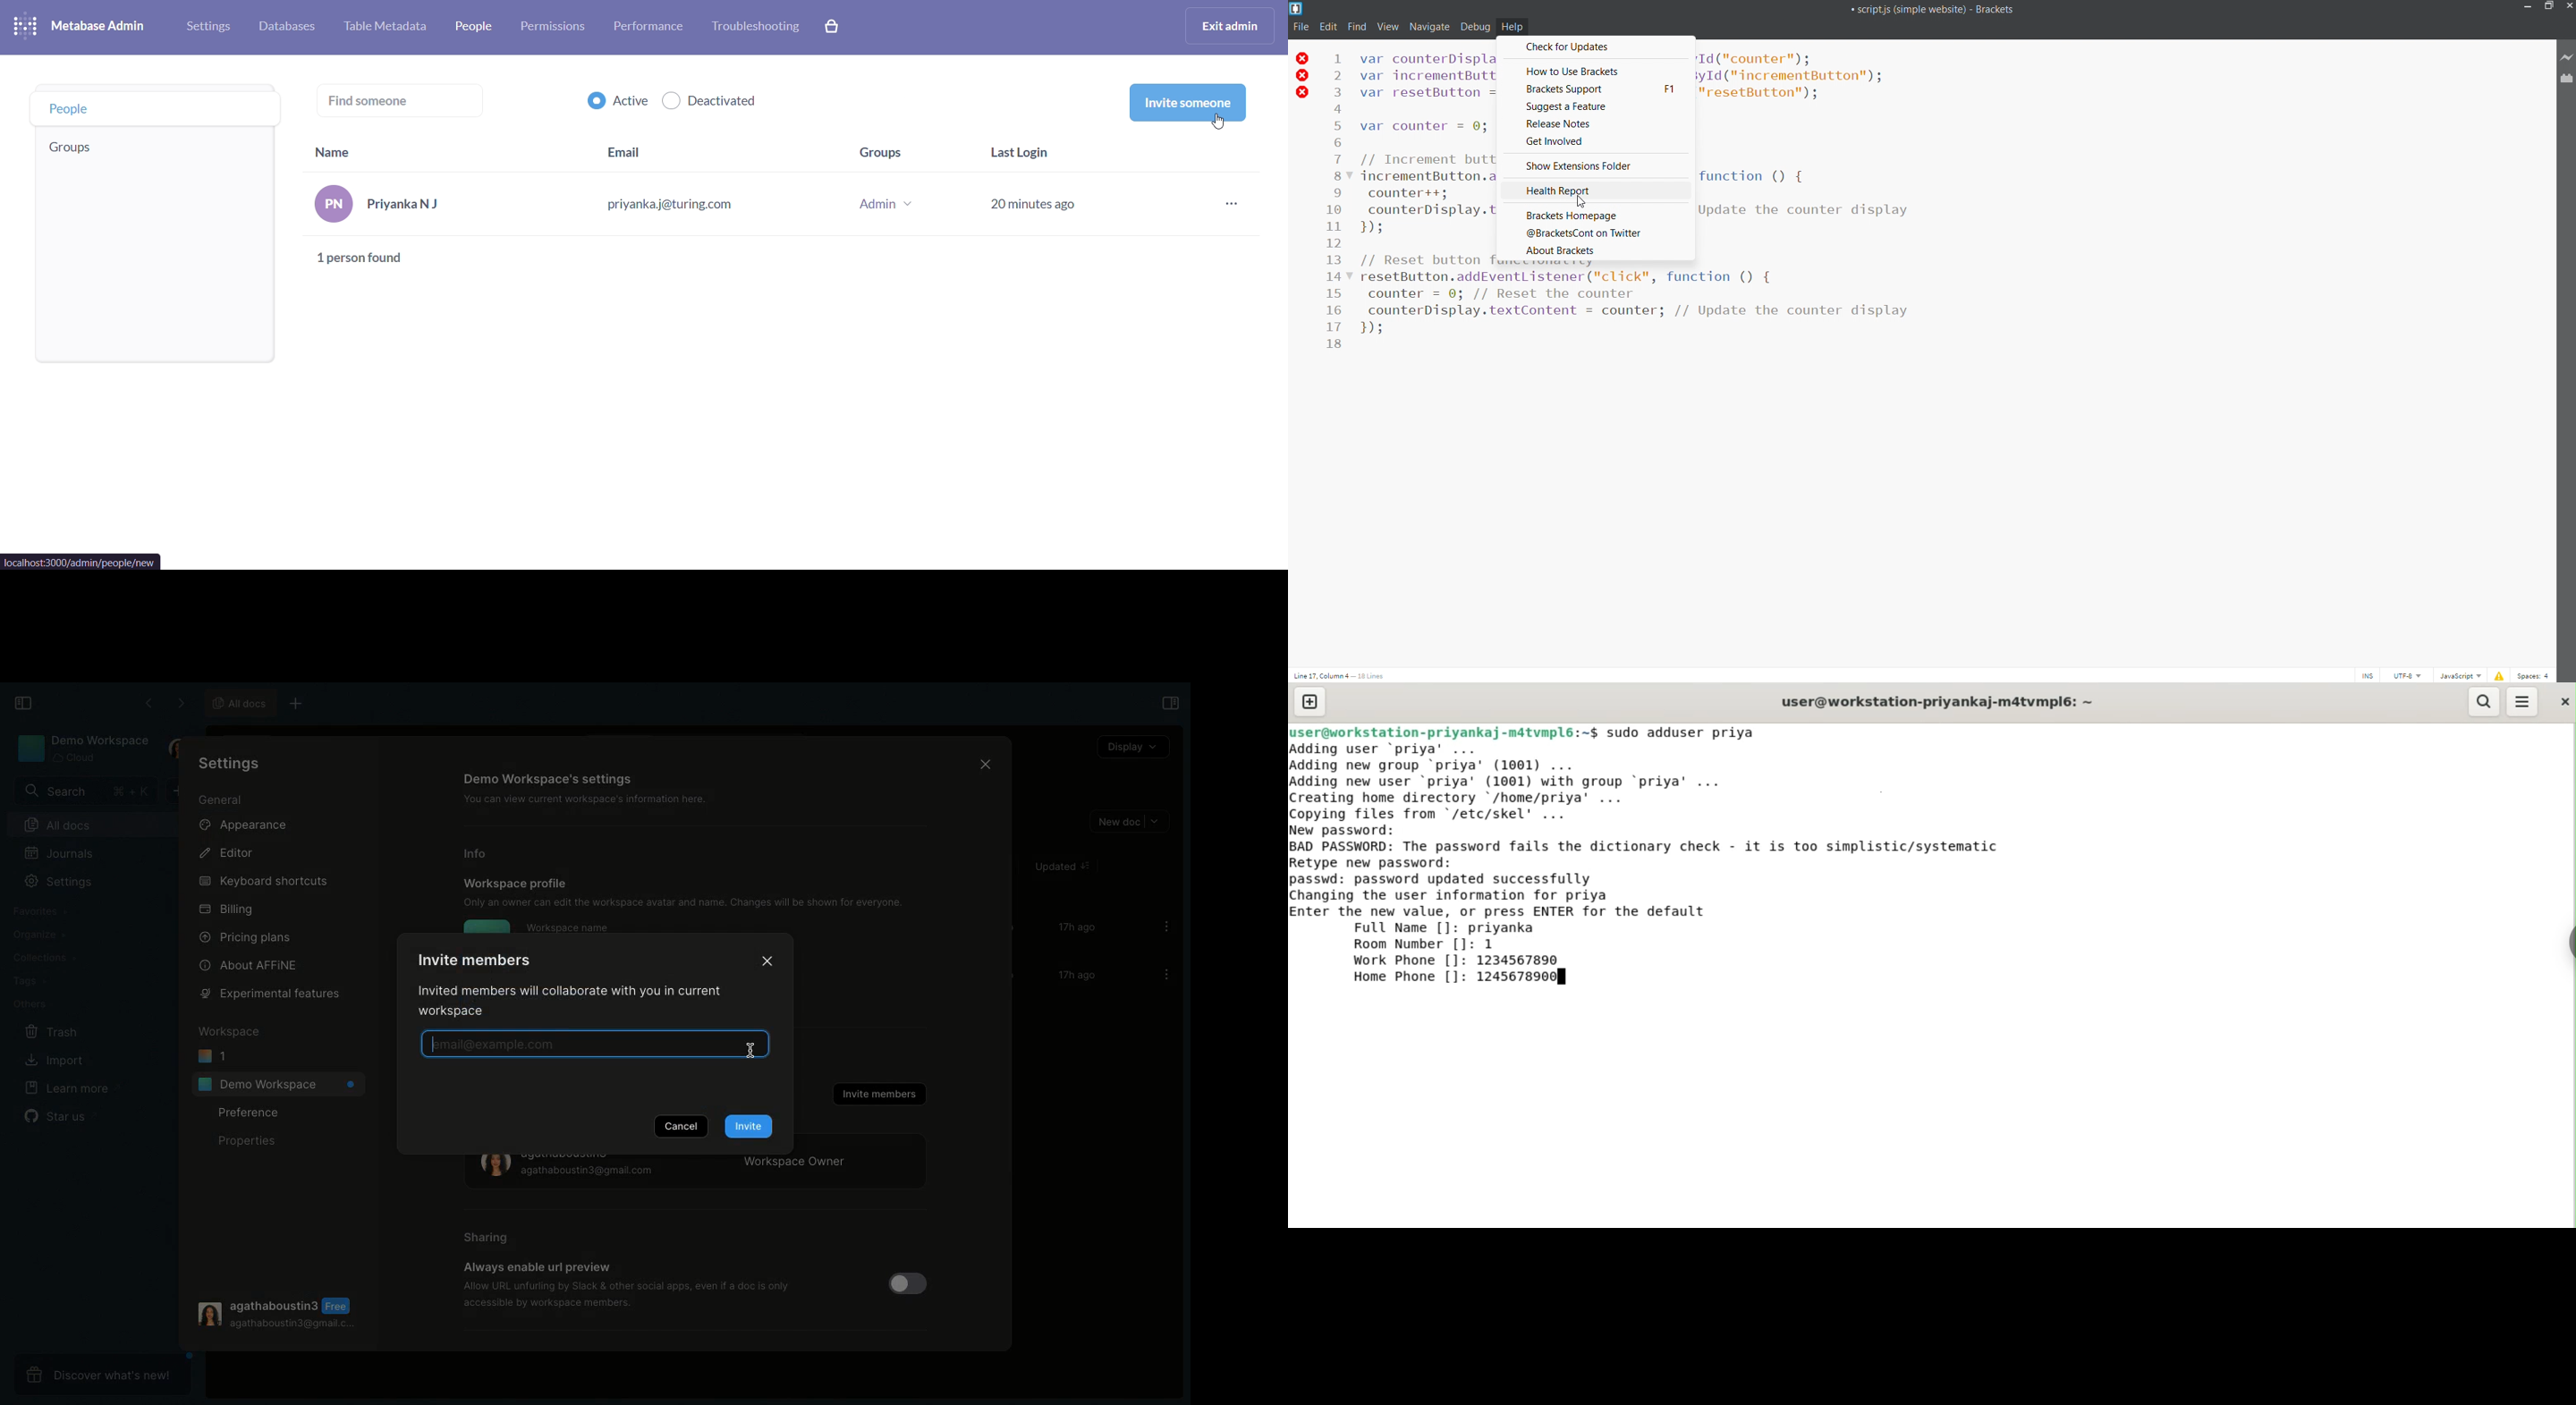 The image size is (2576, 1428). What do you see at coordinates (752, 1055) in the screenshot?
I see `cursor` at bounding box center [752, 1055].